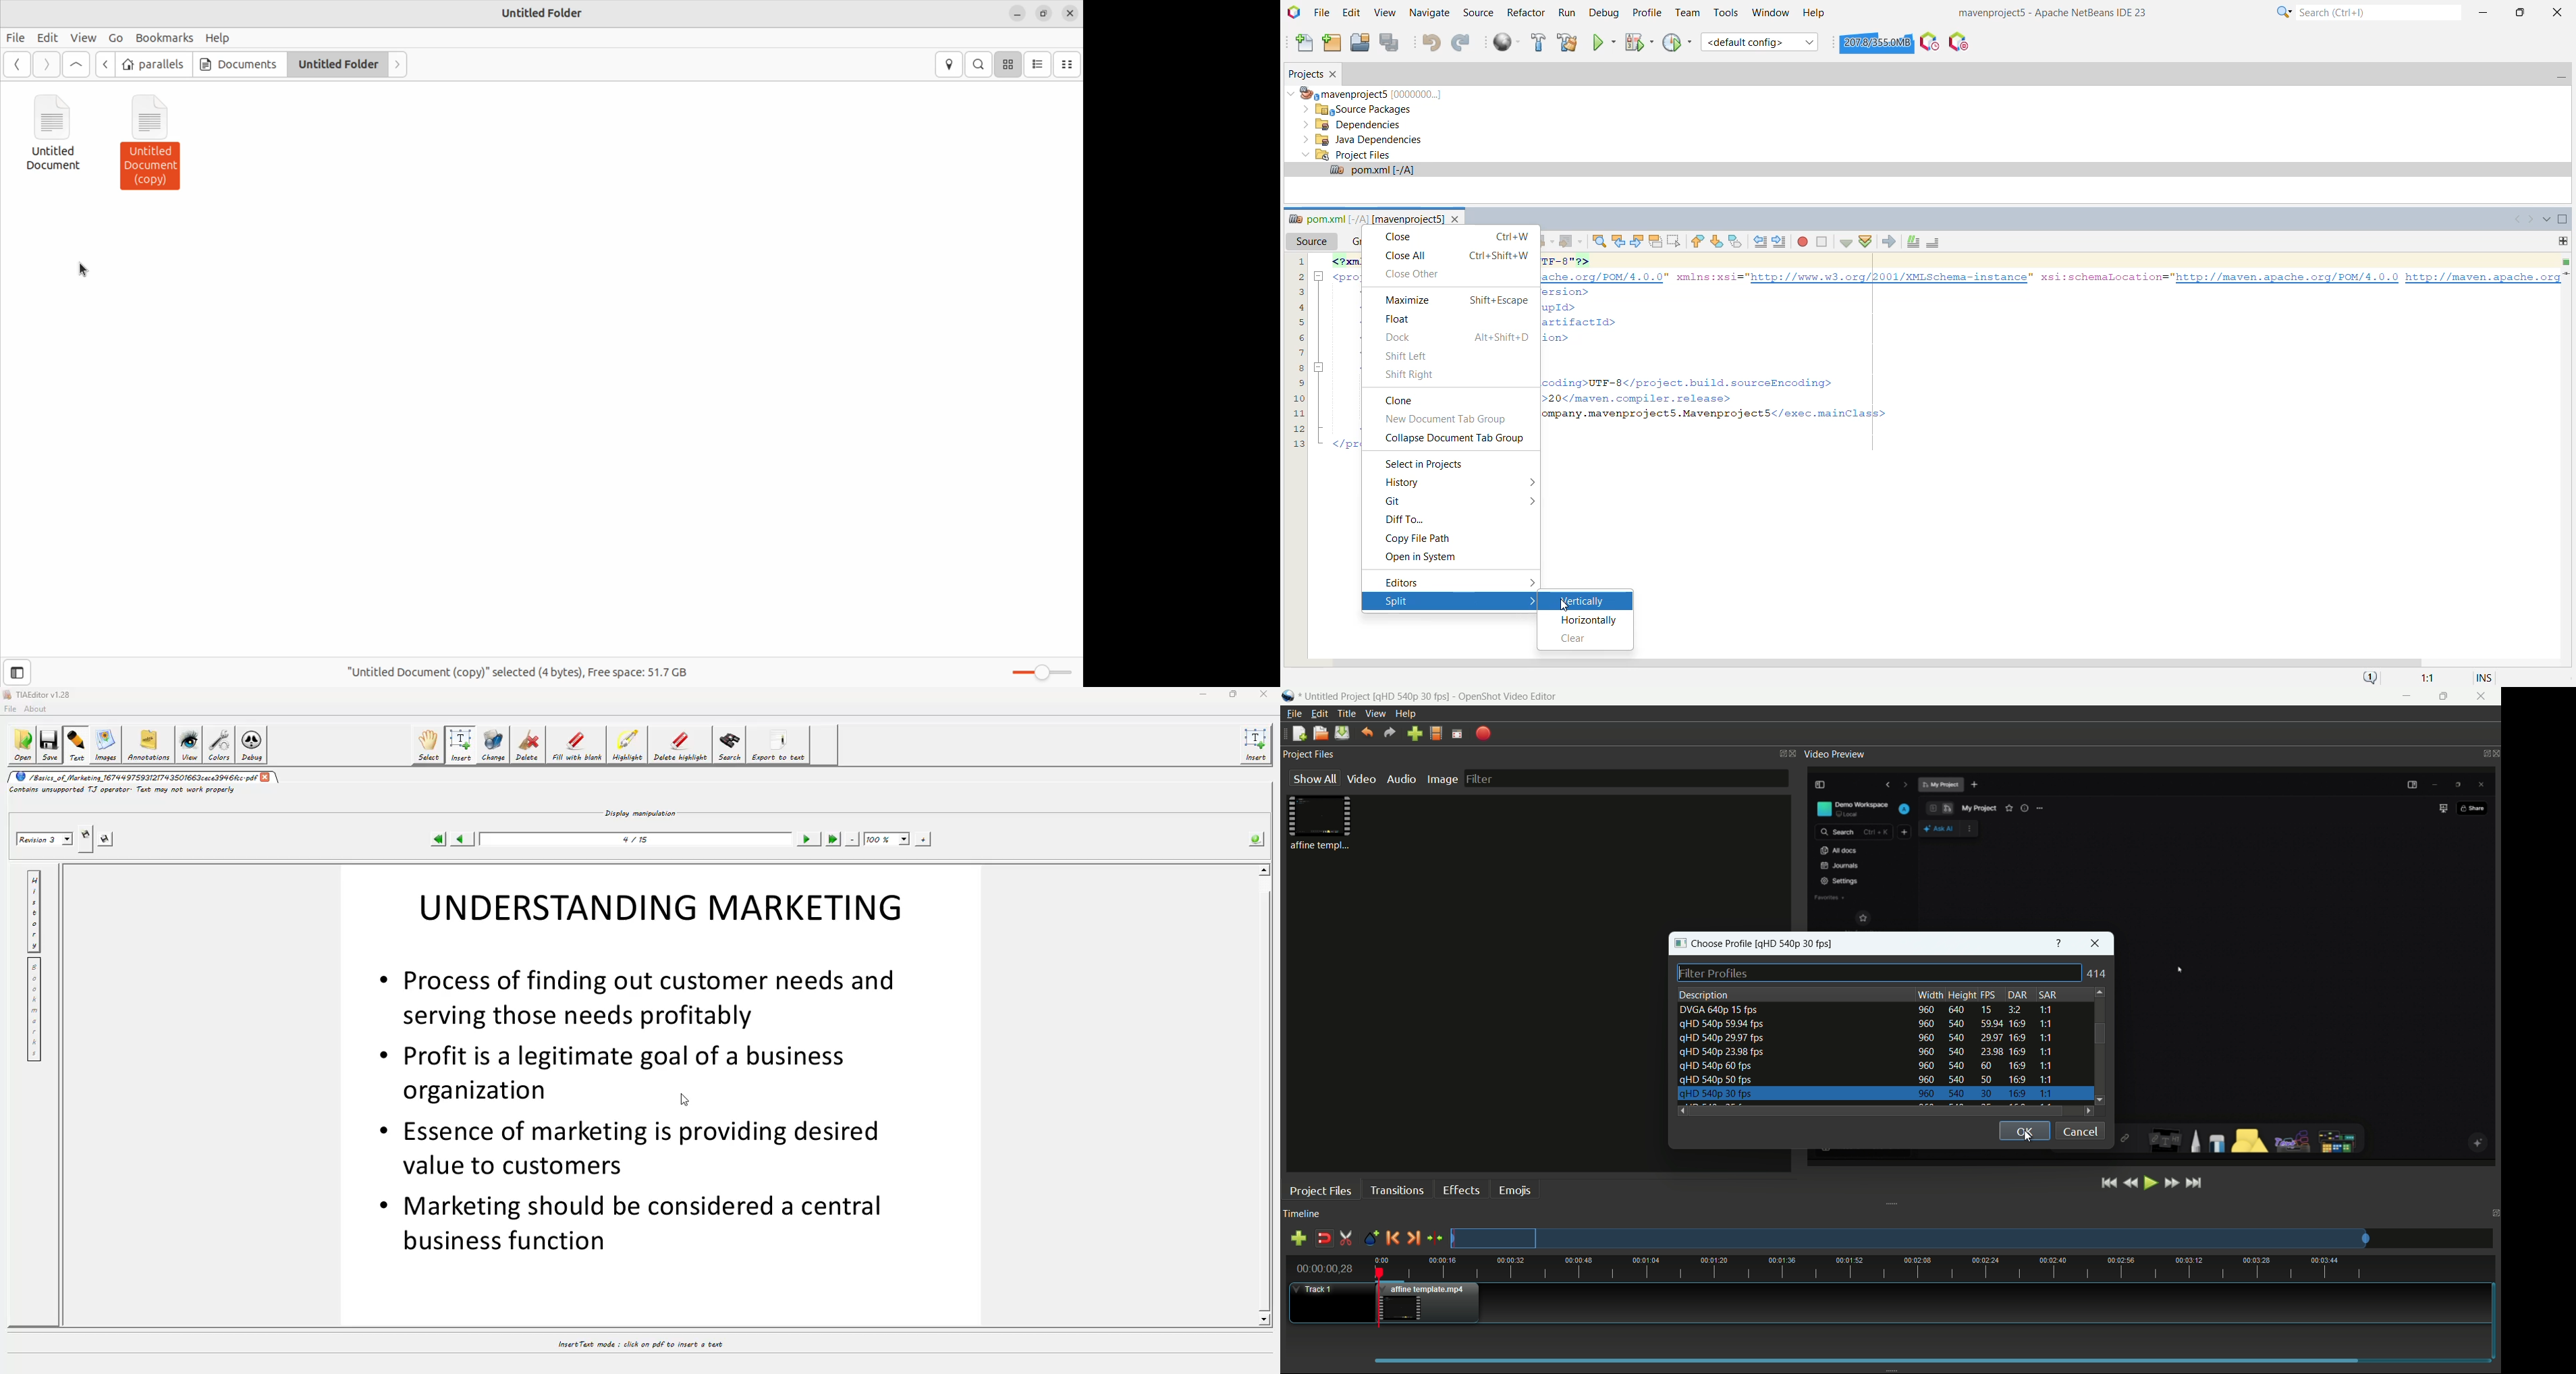 The image size is (2576, 1400). Describe the element at coordinates (1392, 43) in the screenshot. I see `Save All` at that location.